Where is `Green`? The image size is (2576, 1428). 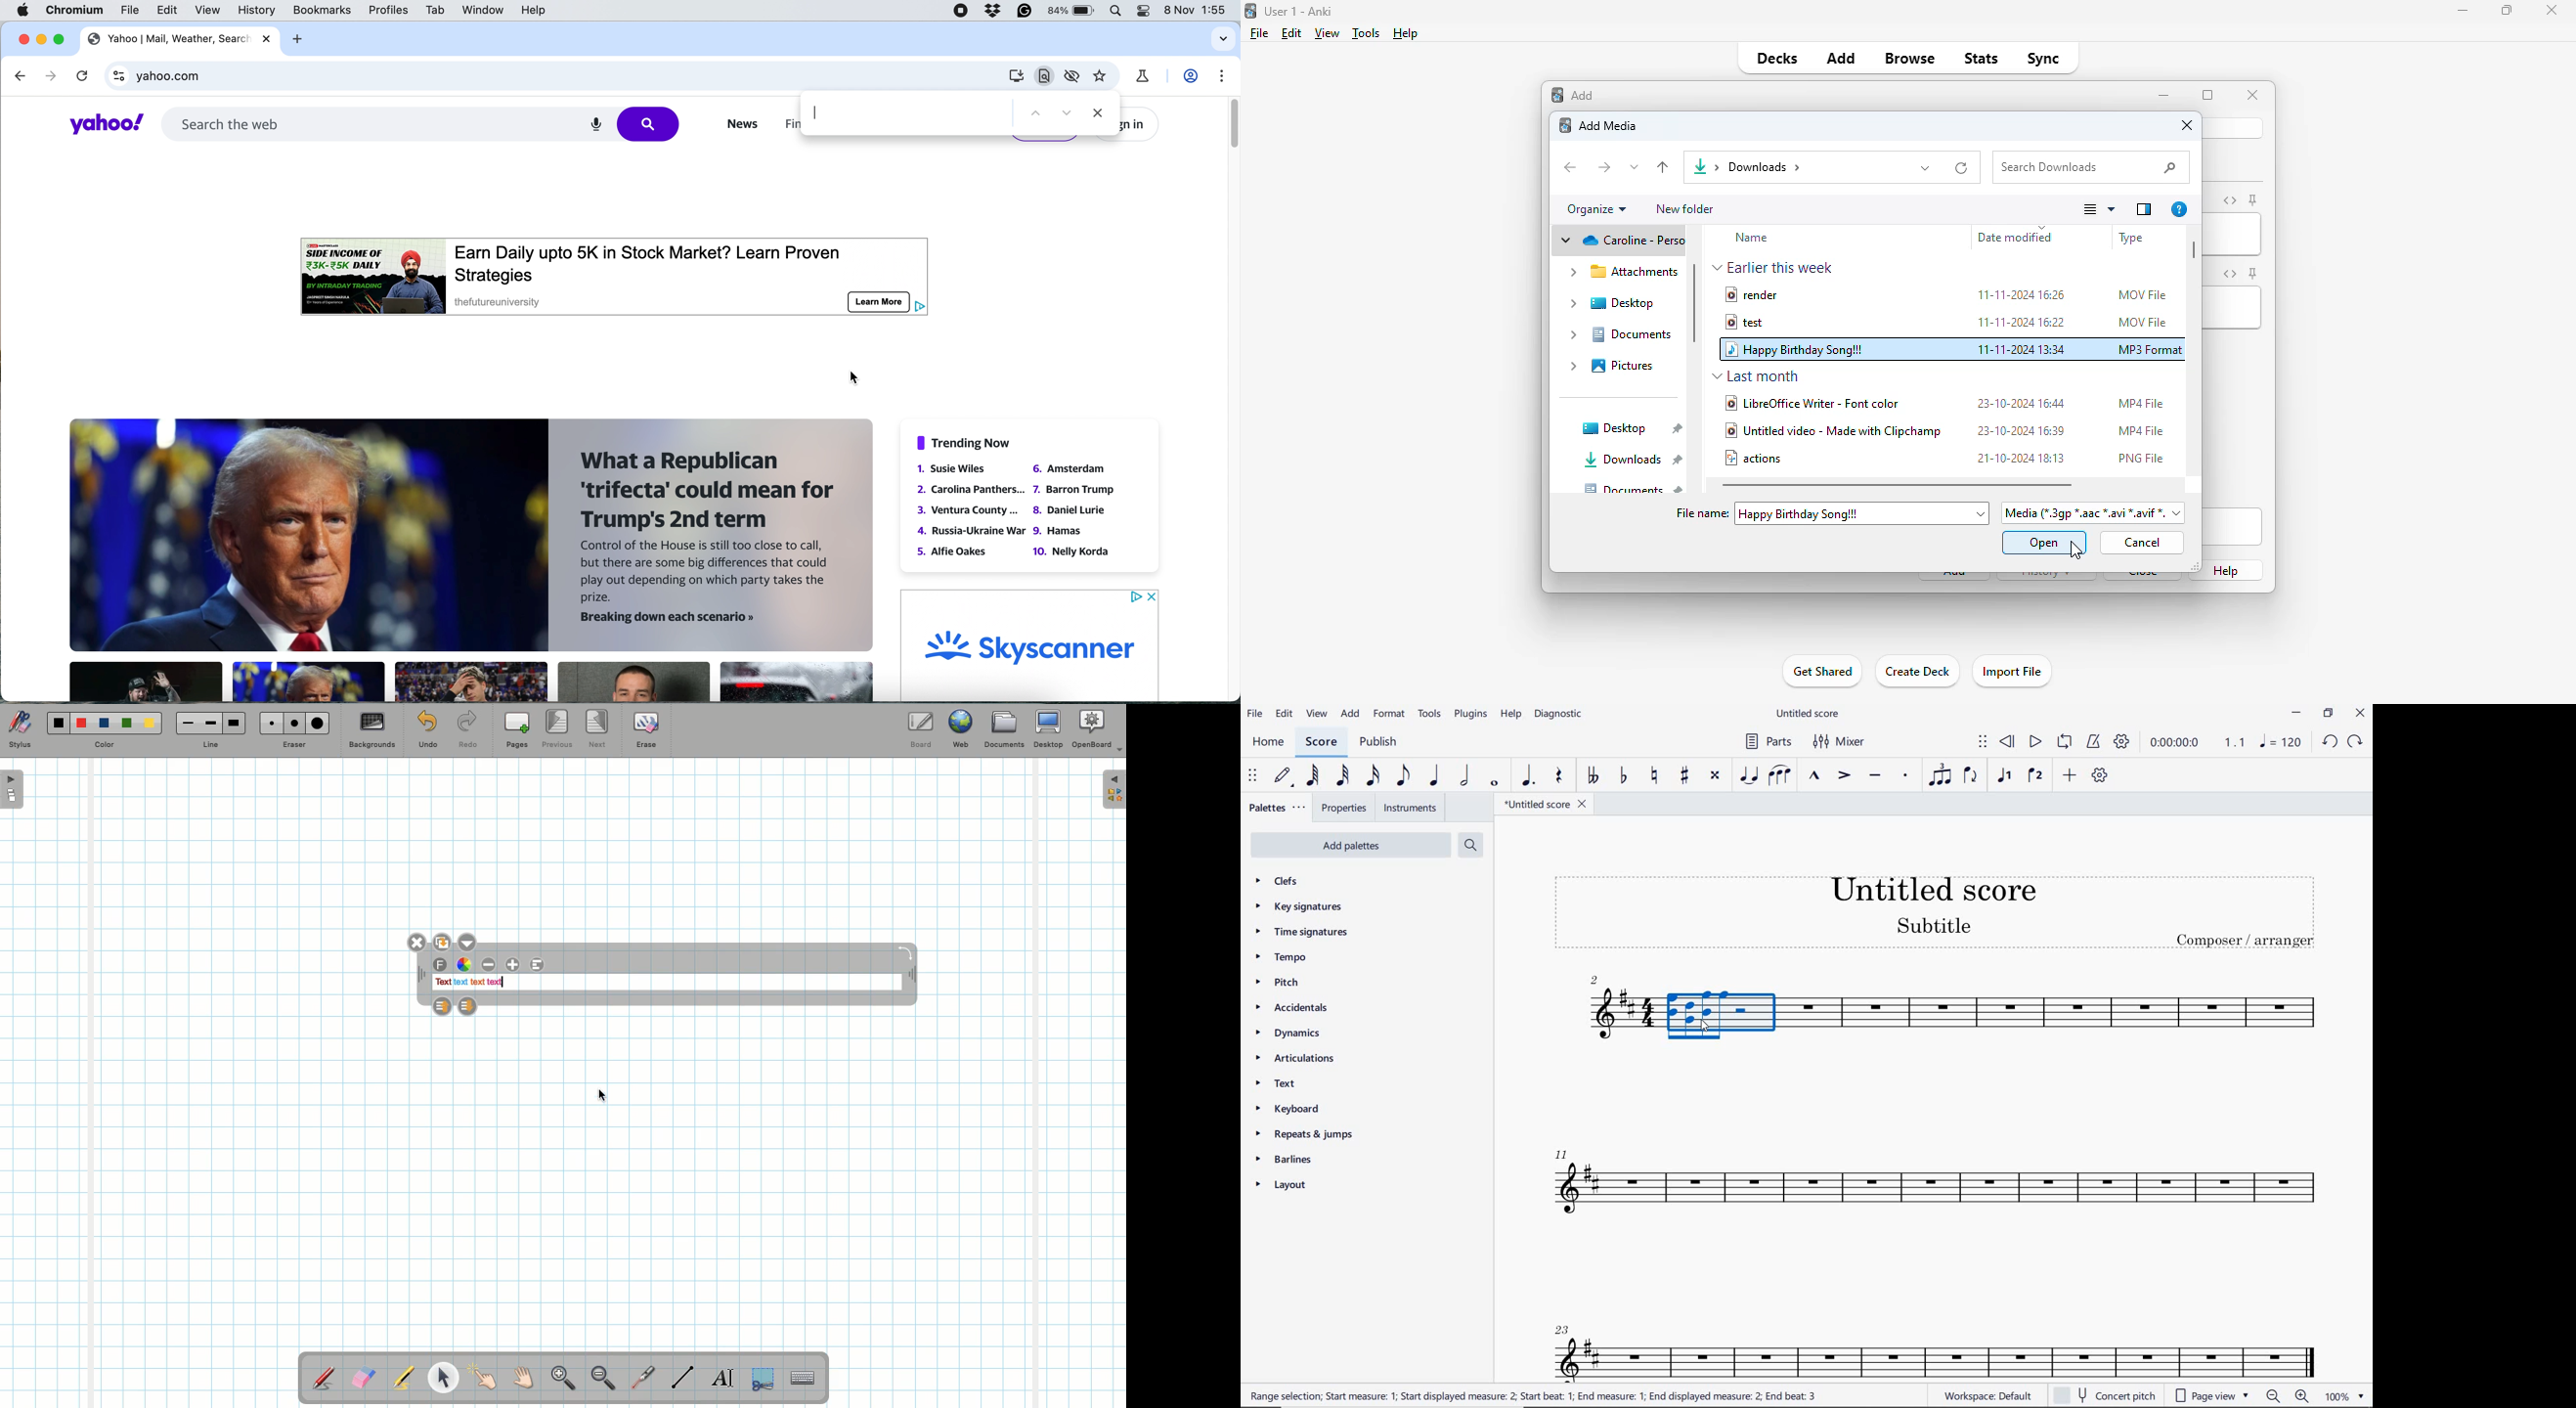
Green is located at coordinates (127, 724).